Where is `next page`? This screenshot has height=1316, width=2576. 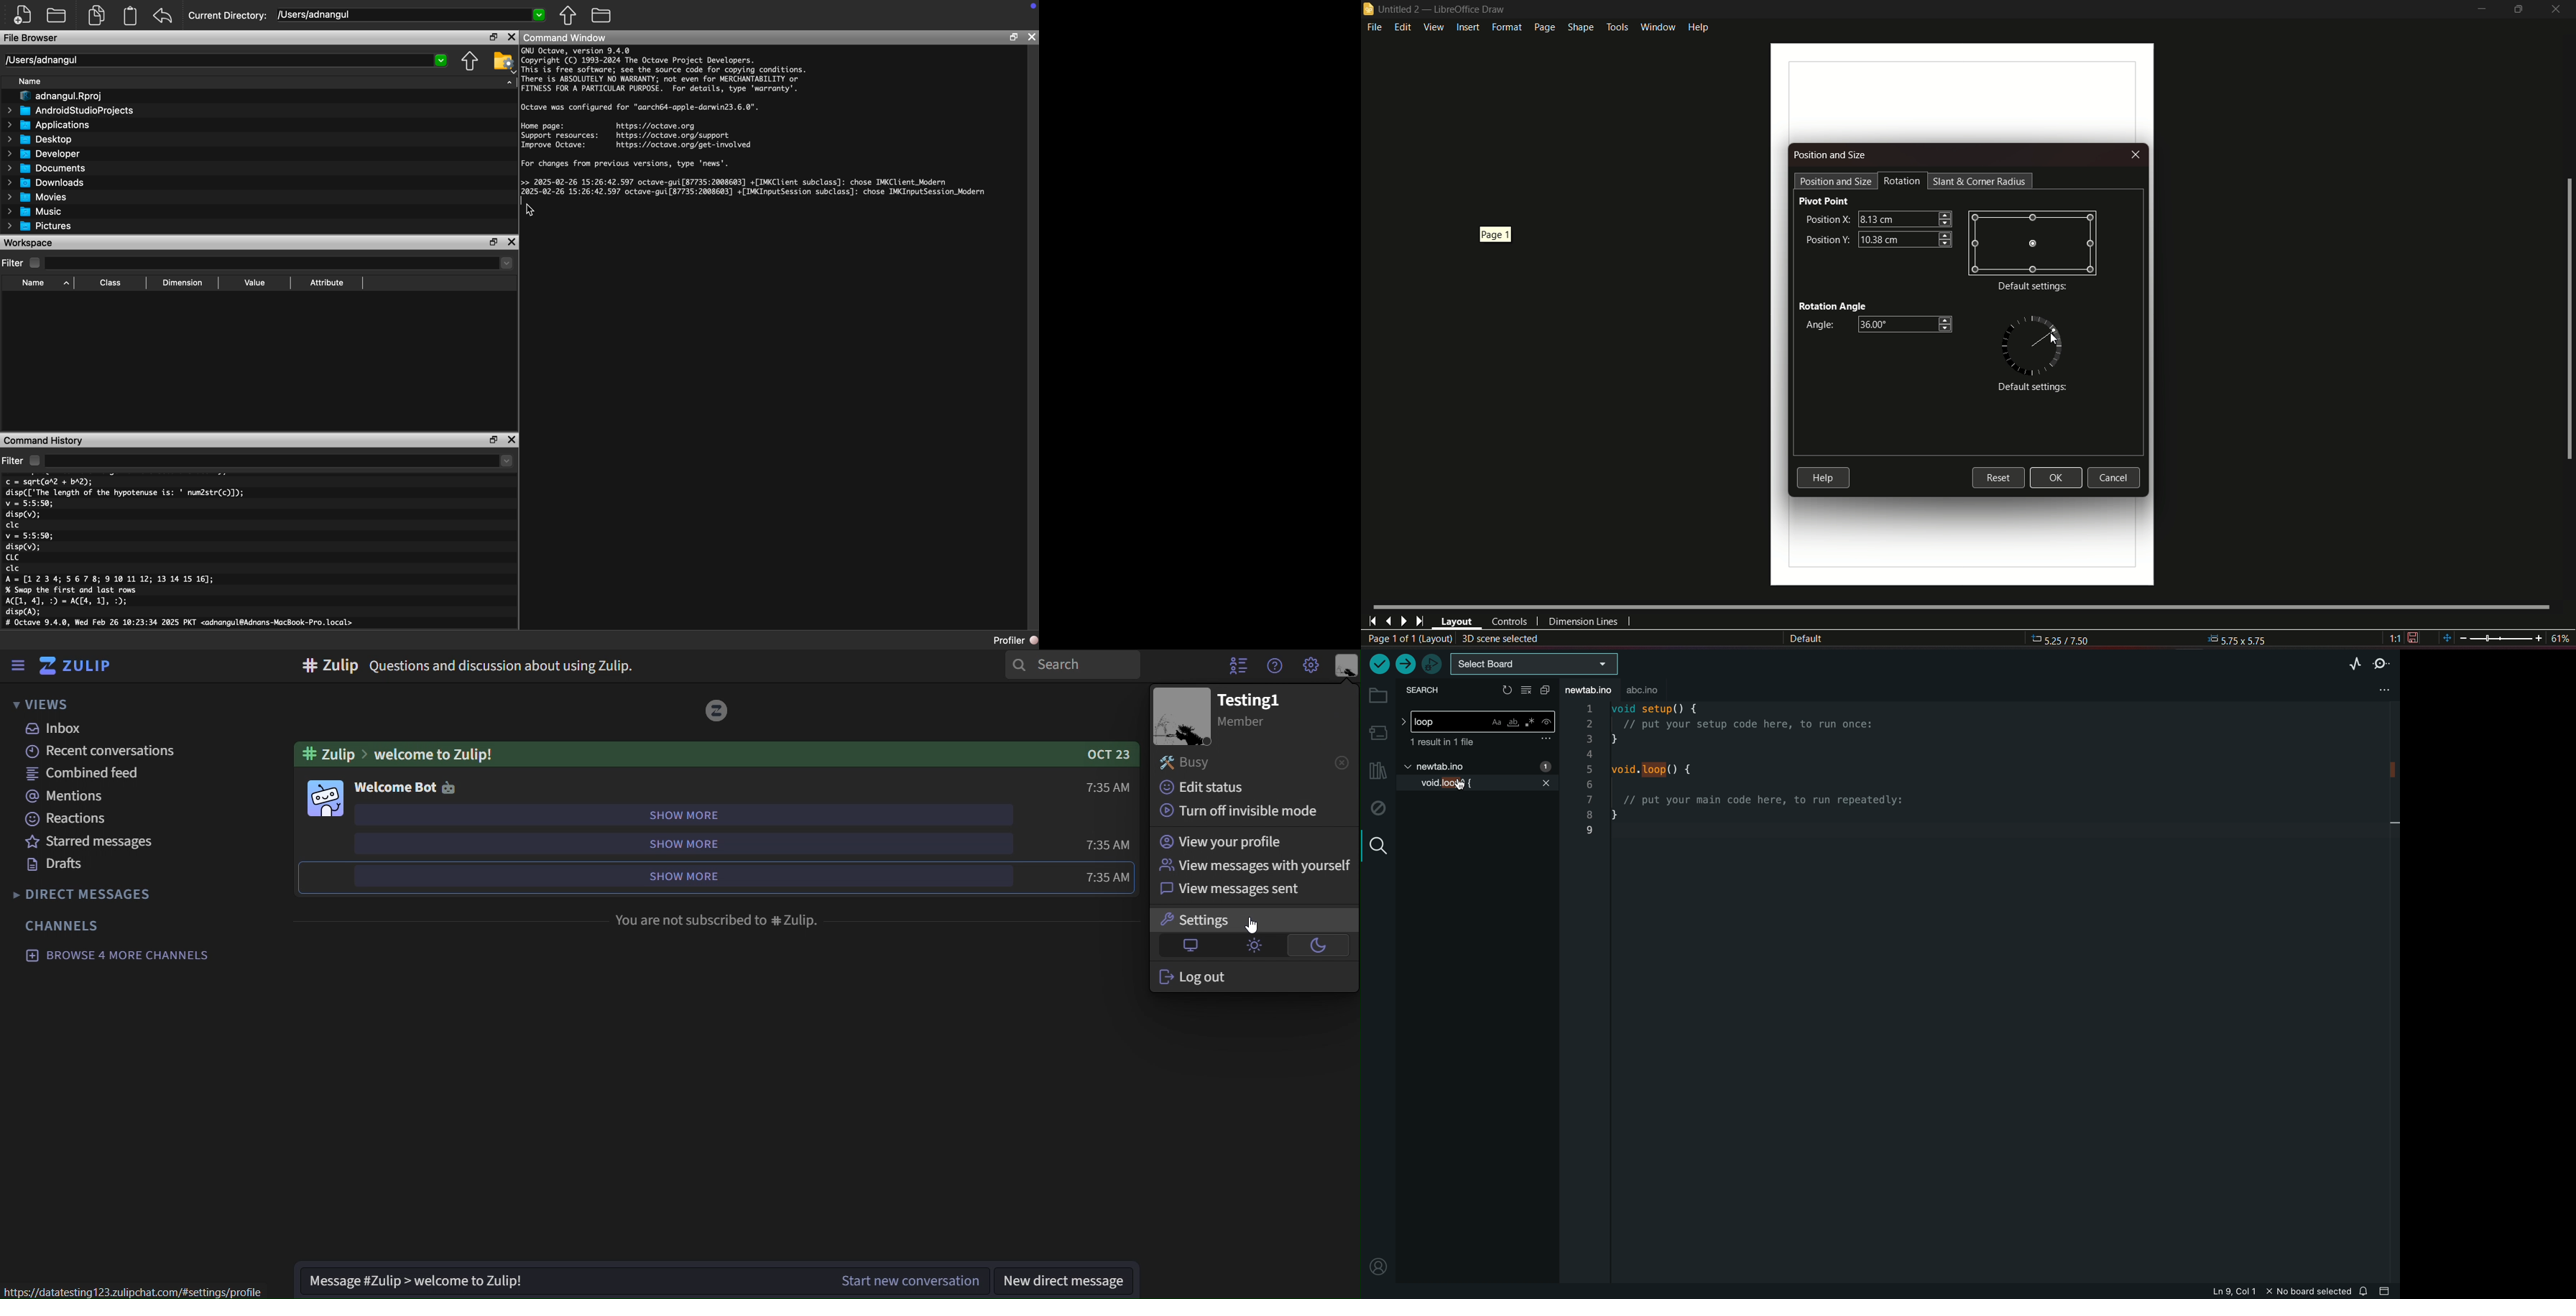 next page is located at coordinates (1403, 621).